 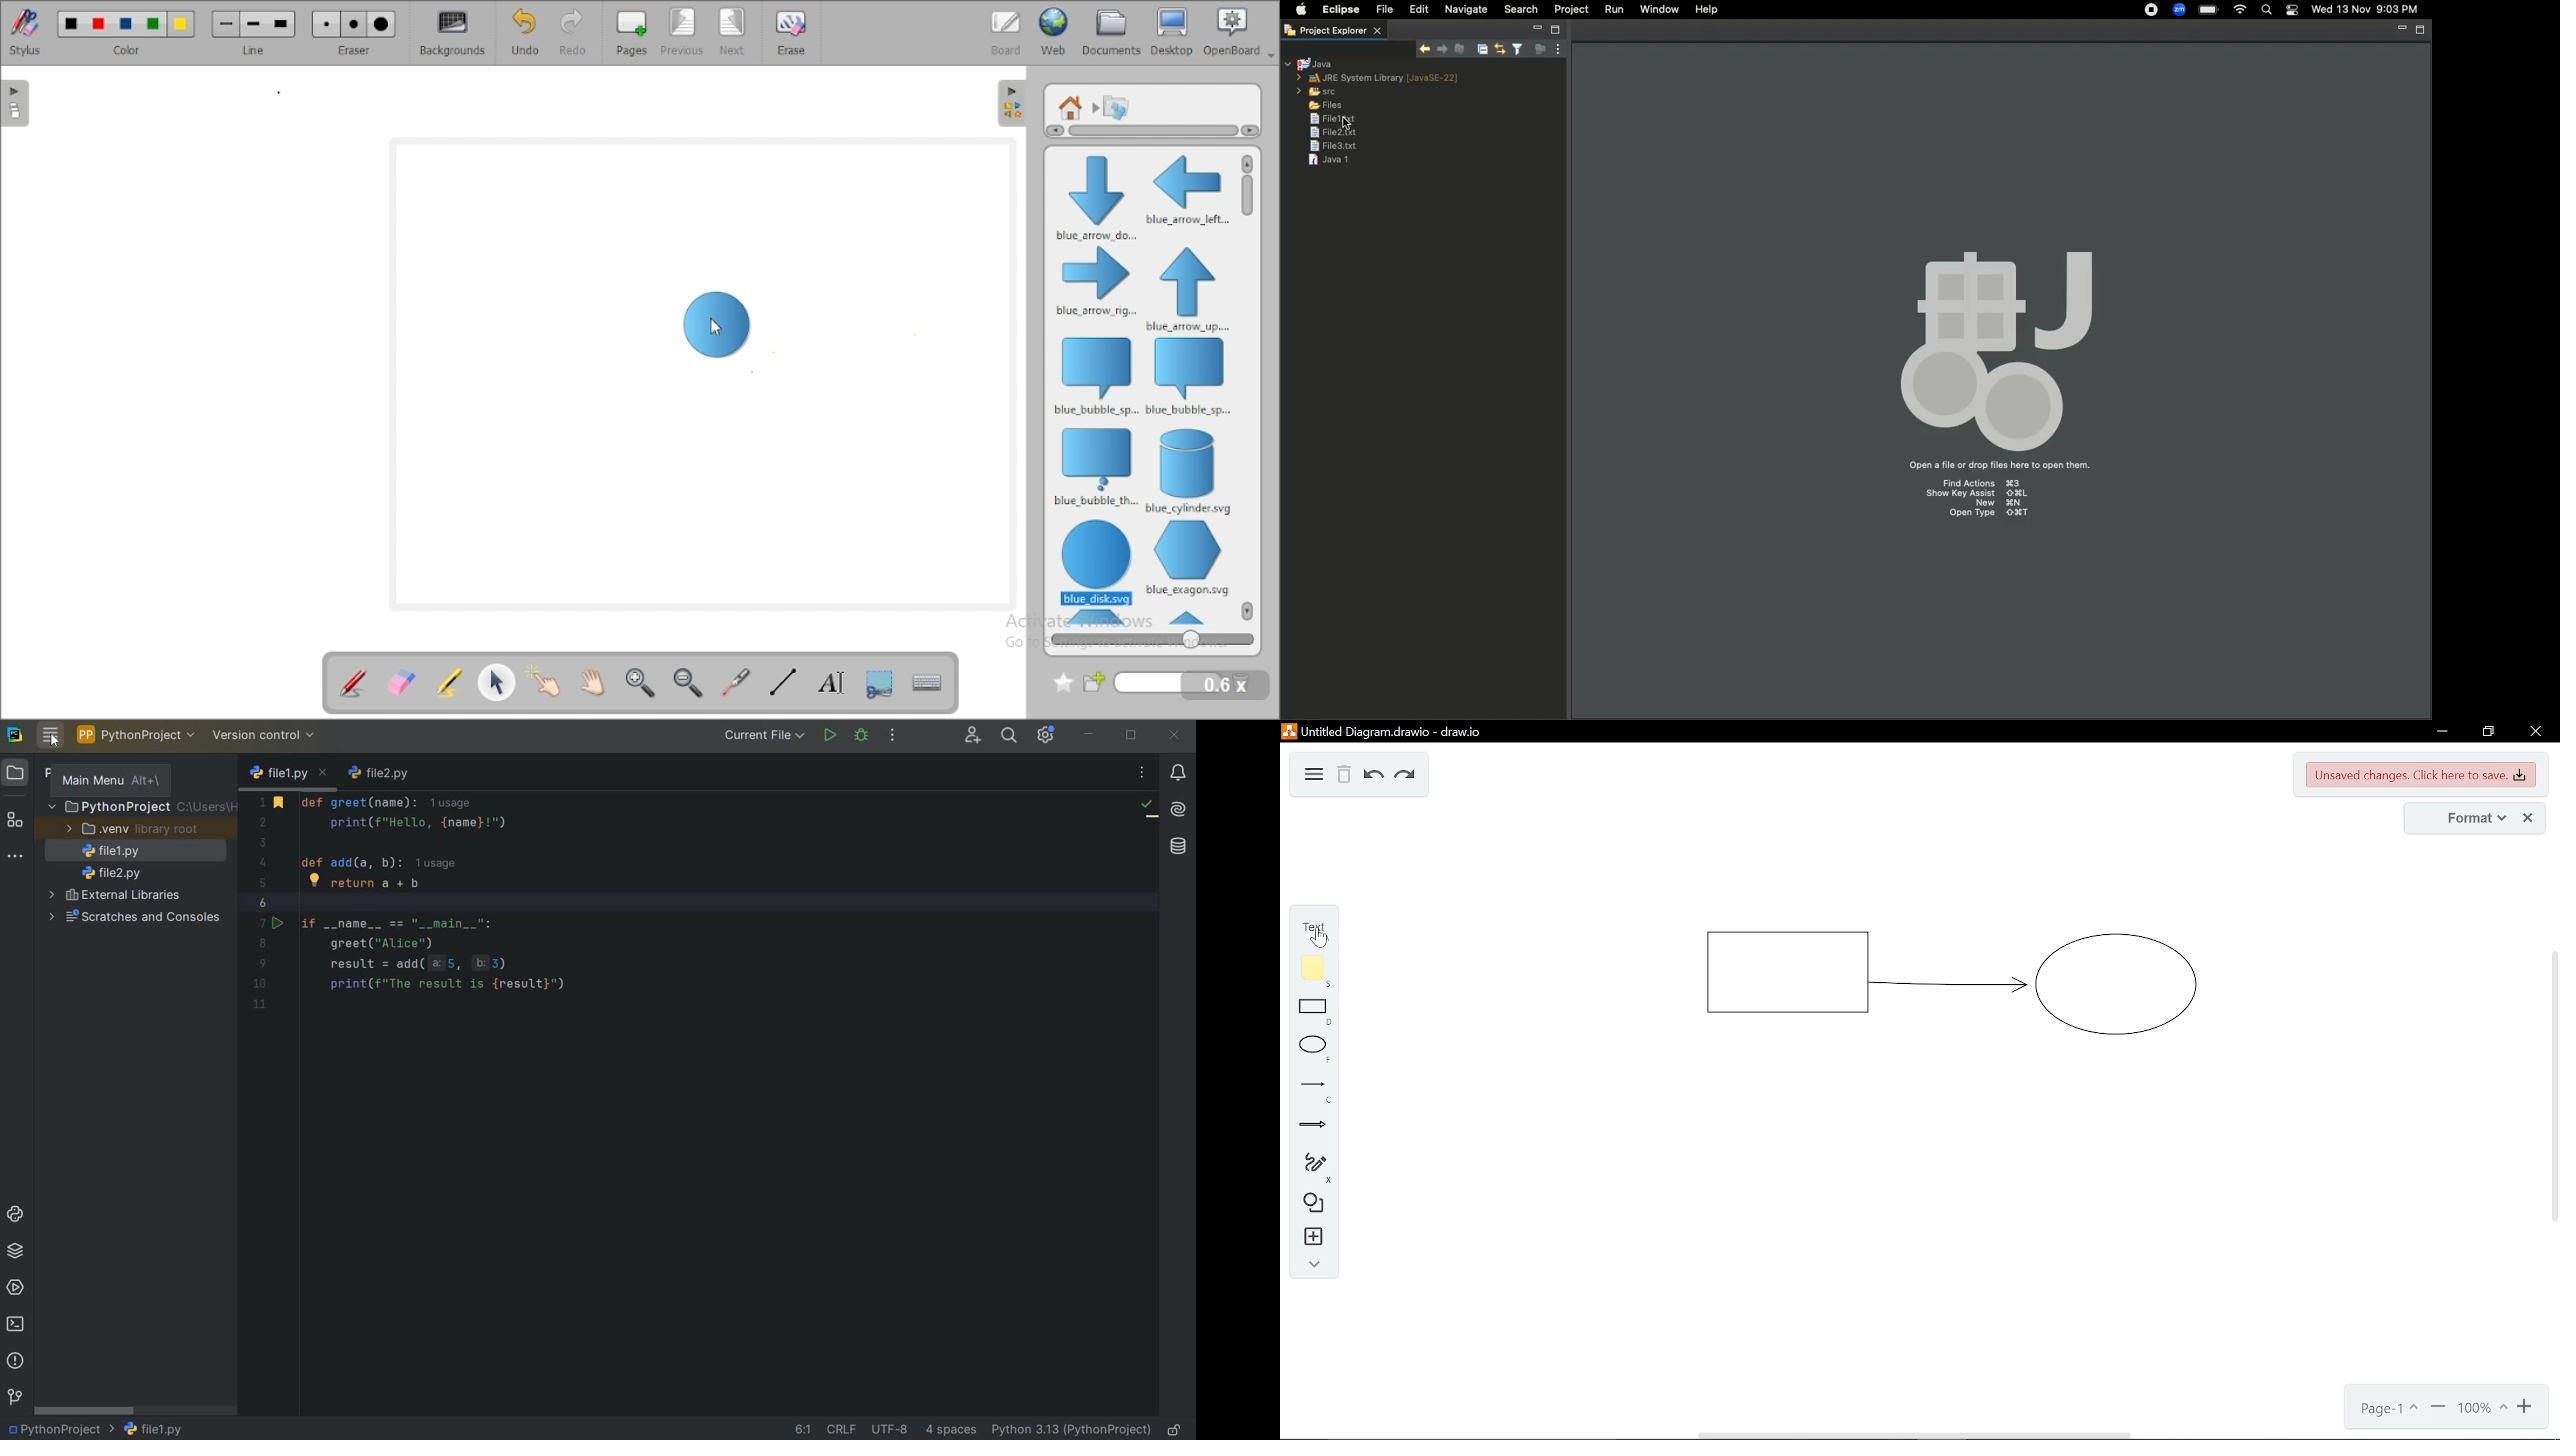 What do you see at coordinates (1314, 1266) in the screenshot?
I see `collapse` at bounding box center [1314, 1266].